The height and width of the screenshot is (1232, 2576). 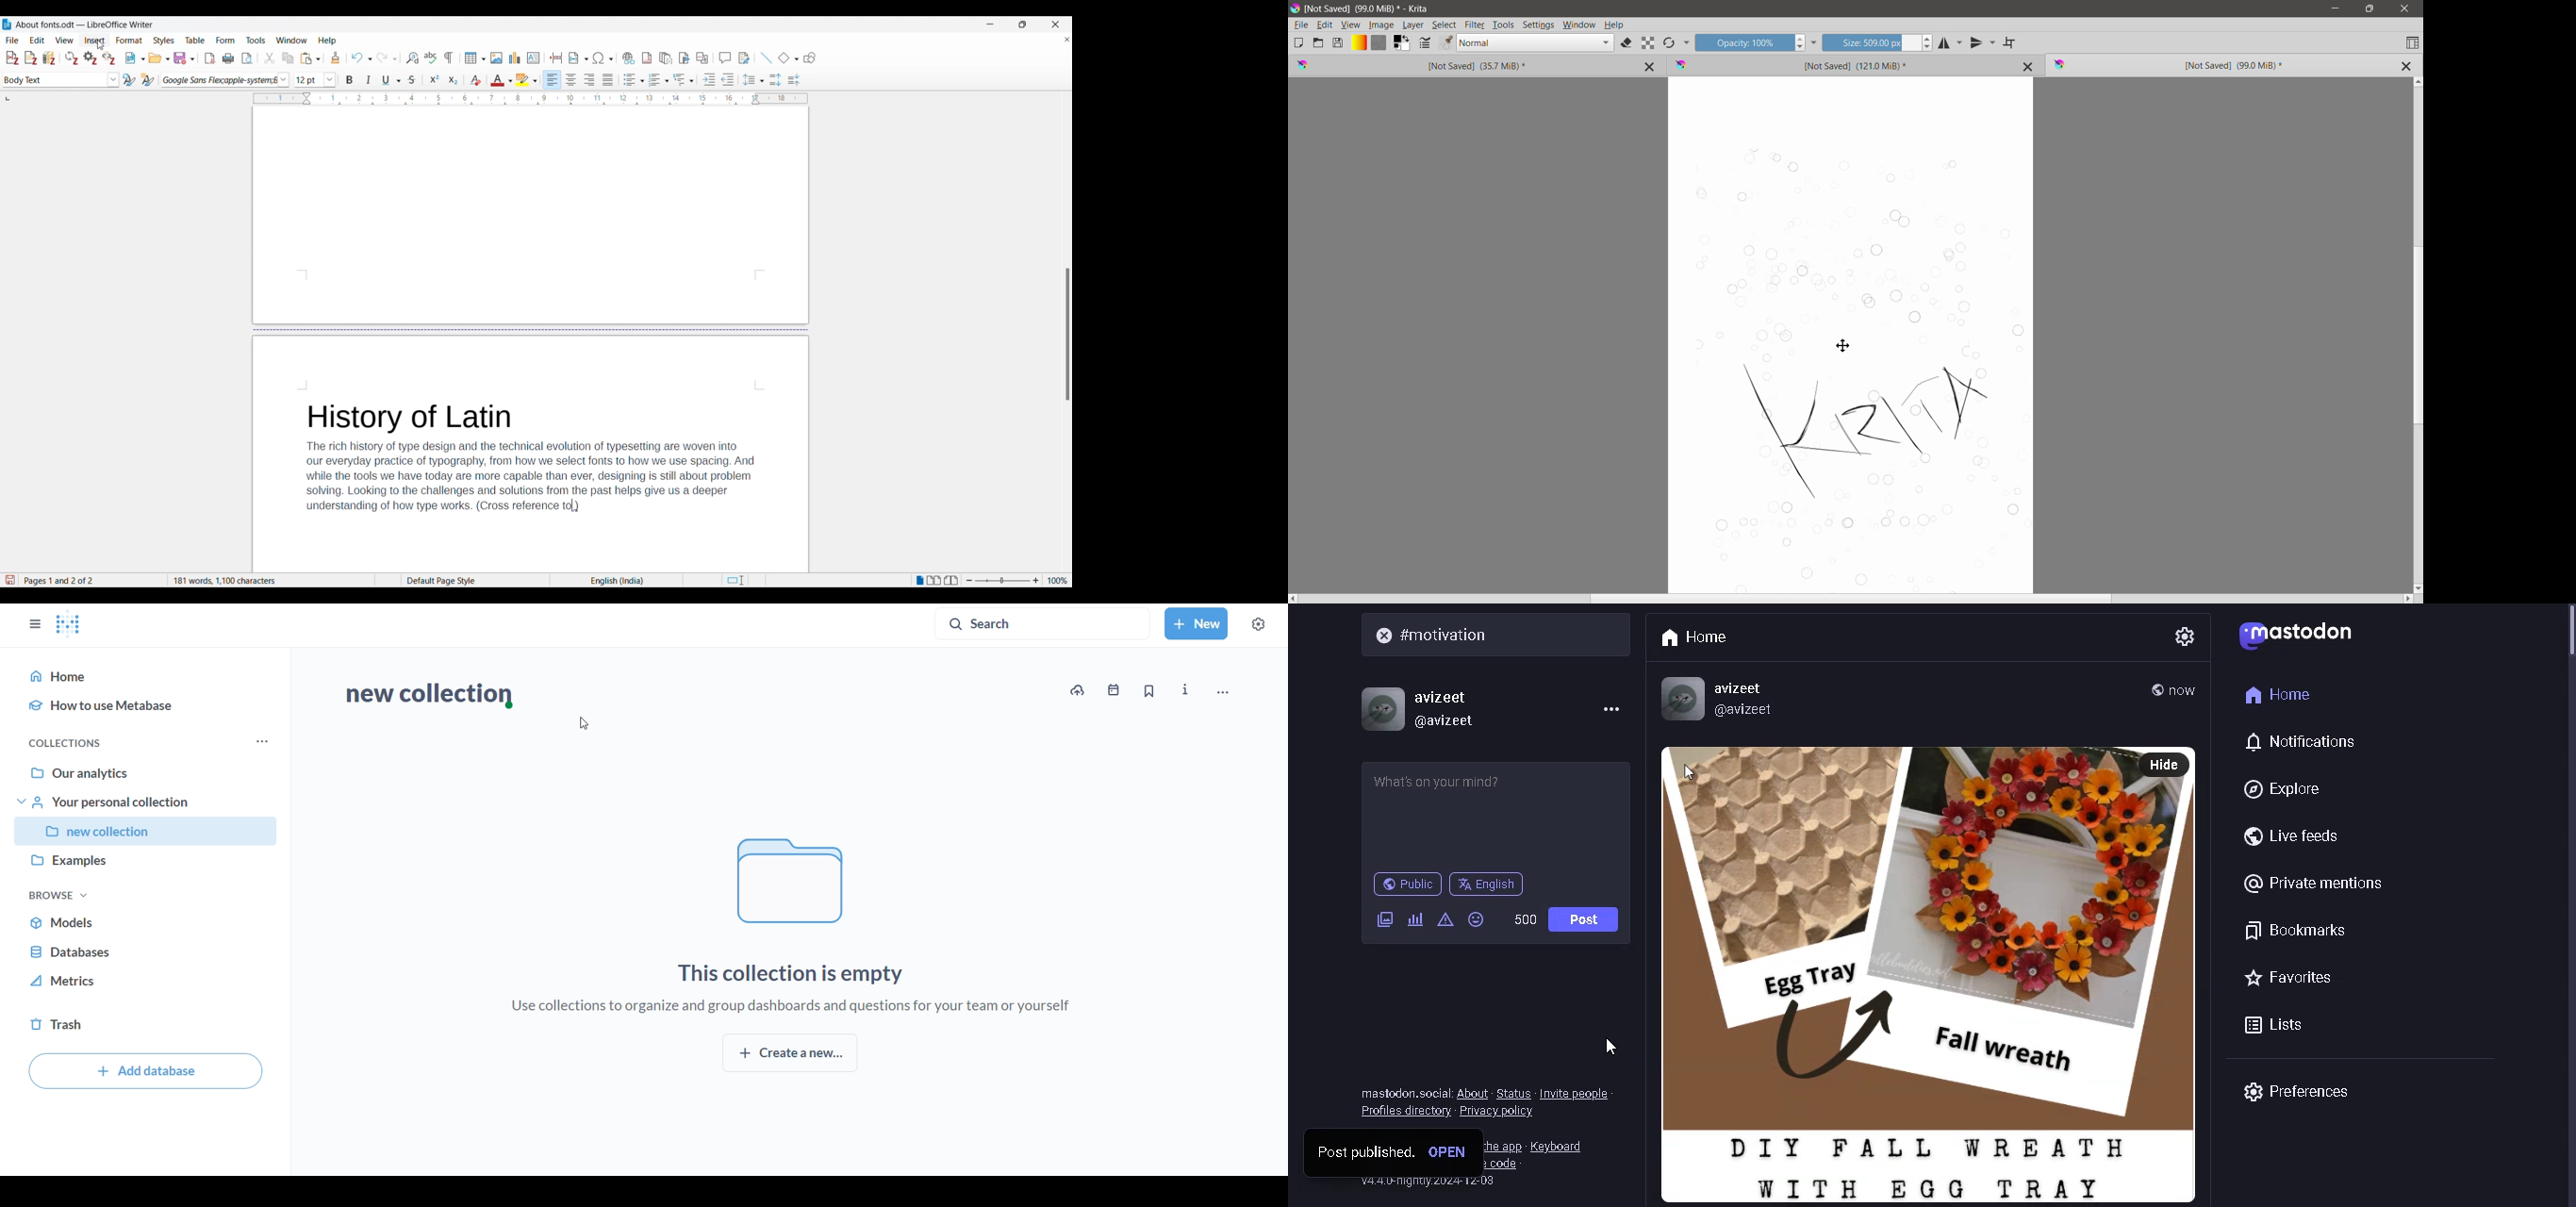 What do you see at coordinates (1381, 25) in the screenshot?
I see `Image` at bounding box center [1381, 25].